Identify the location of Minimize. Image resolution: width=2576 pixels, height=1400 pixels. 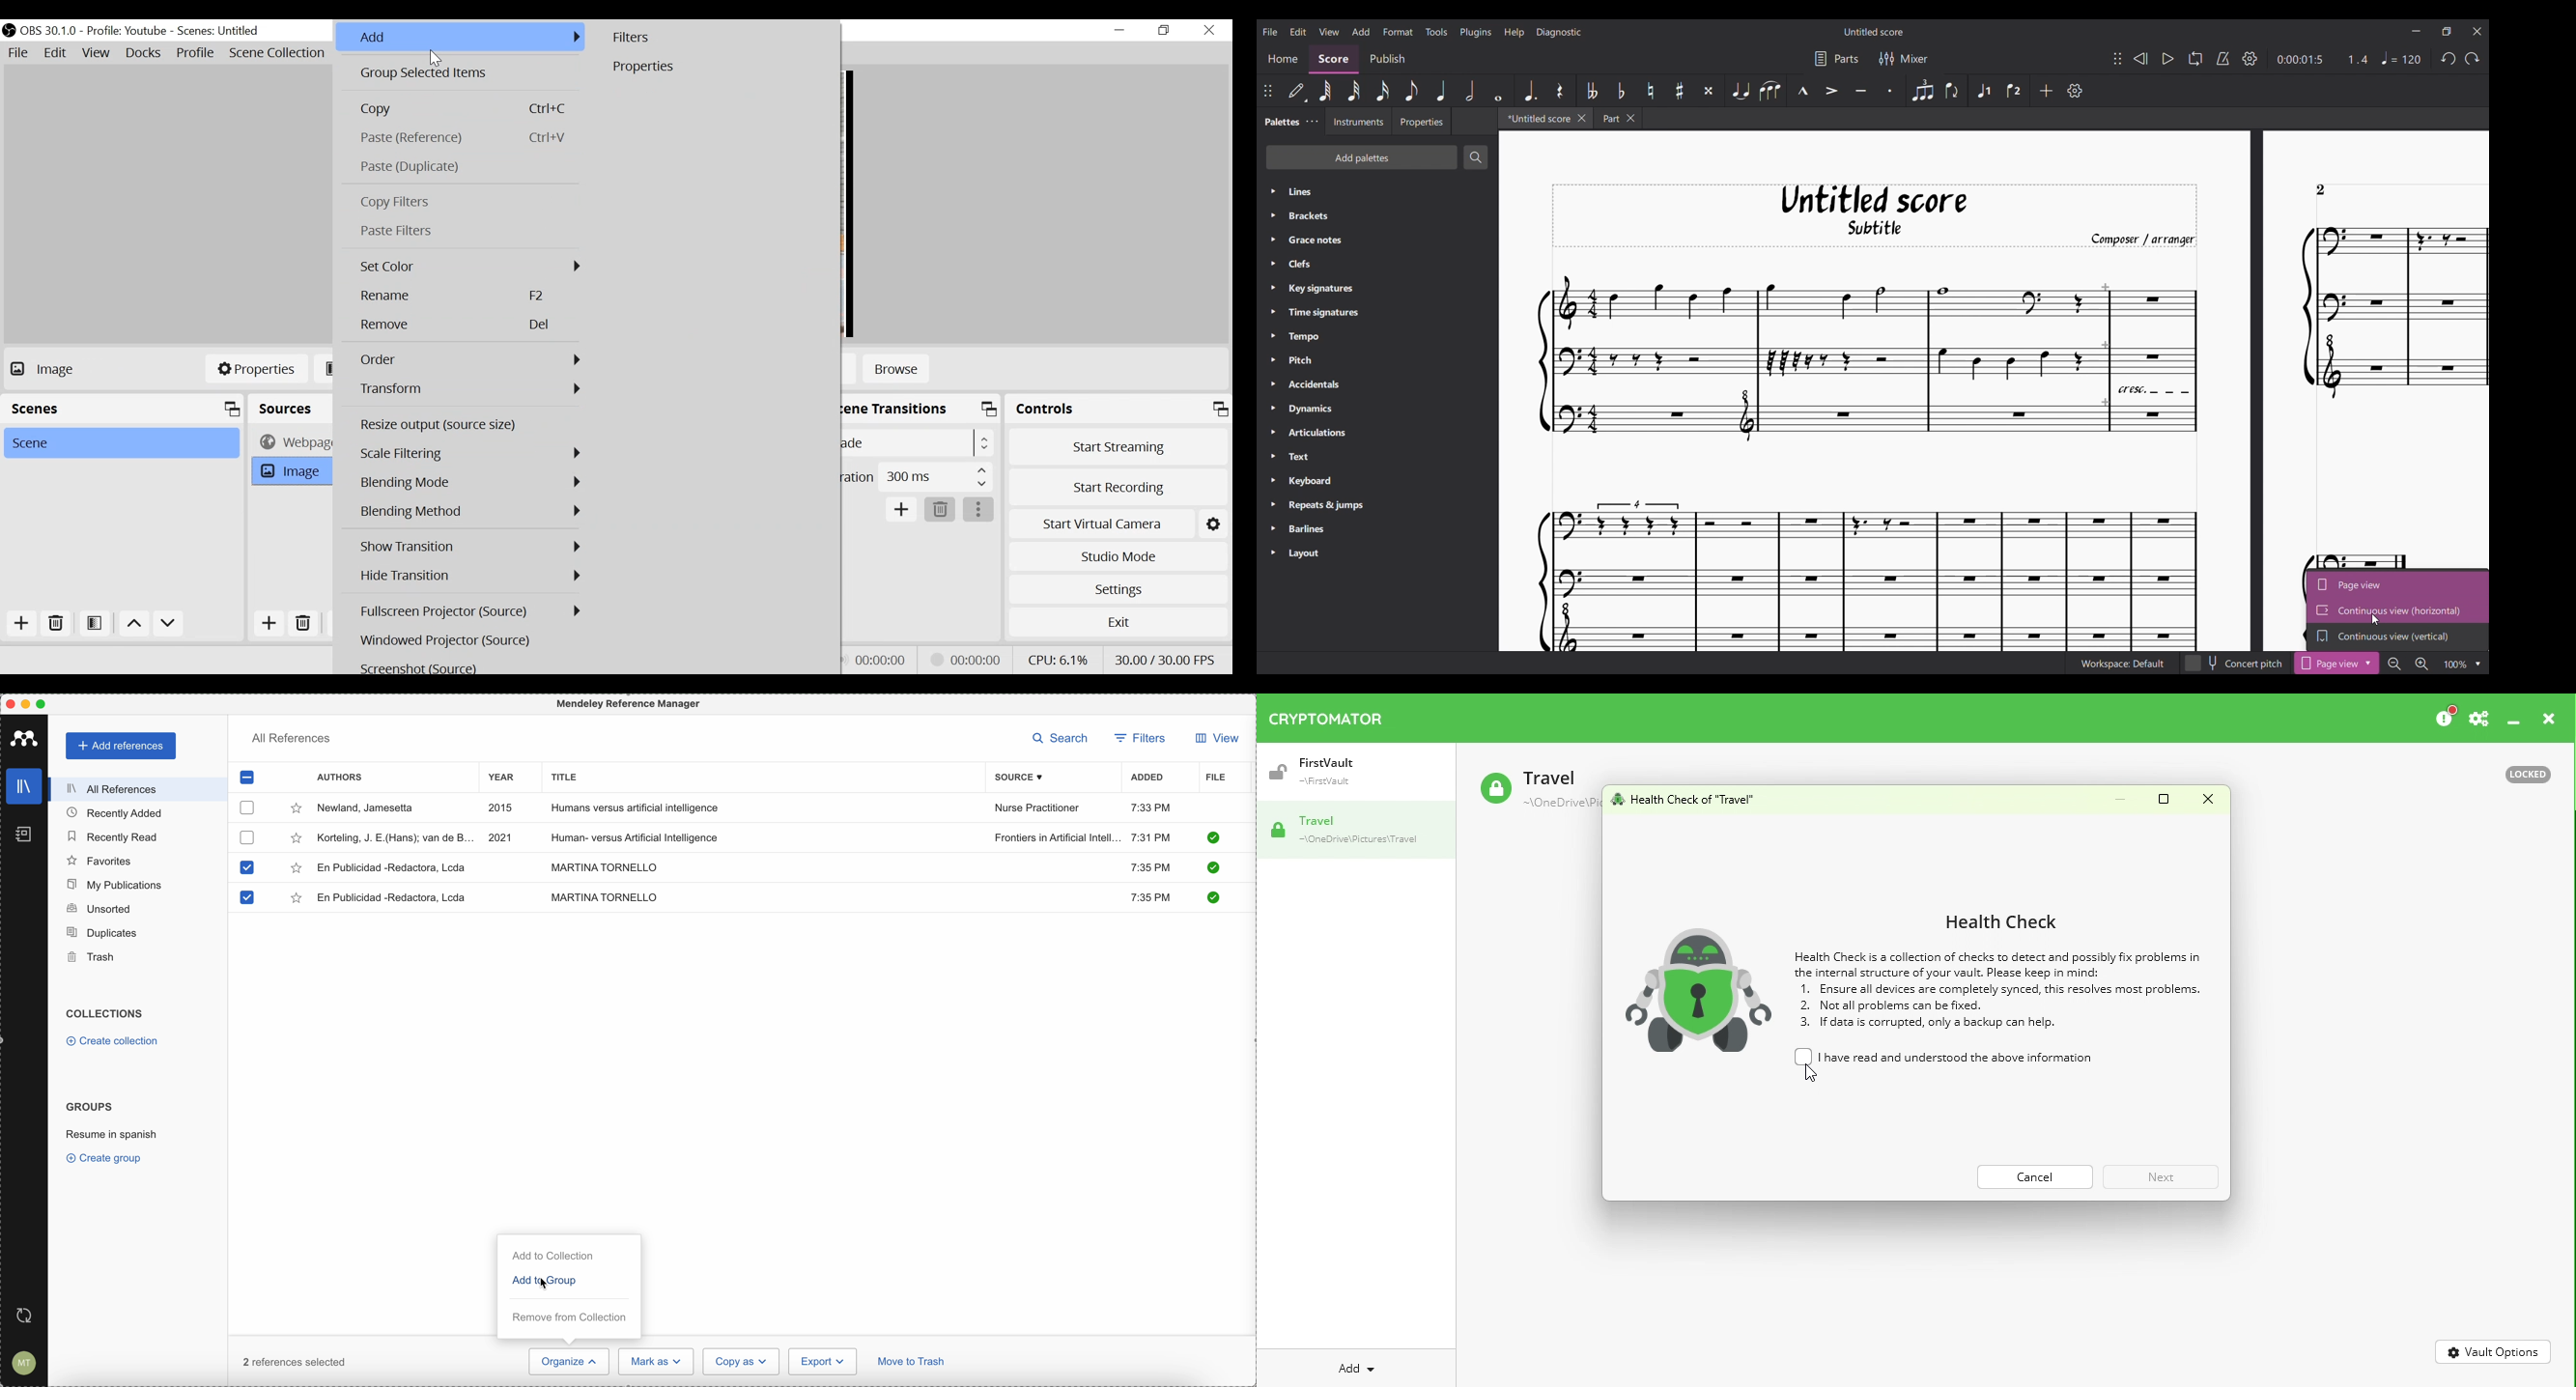
(2120, 799).